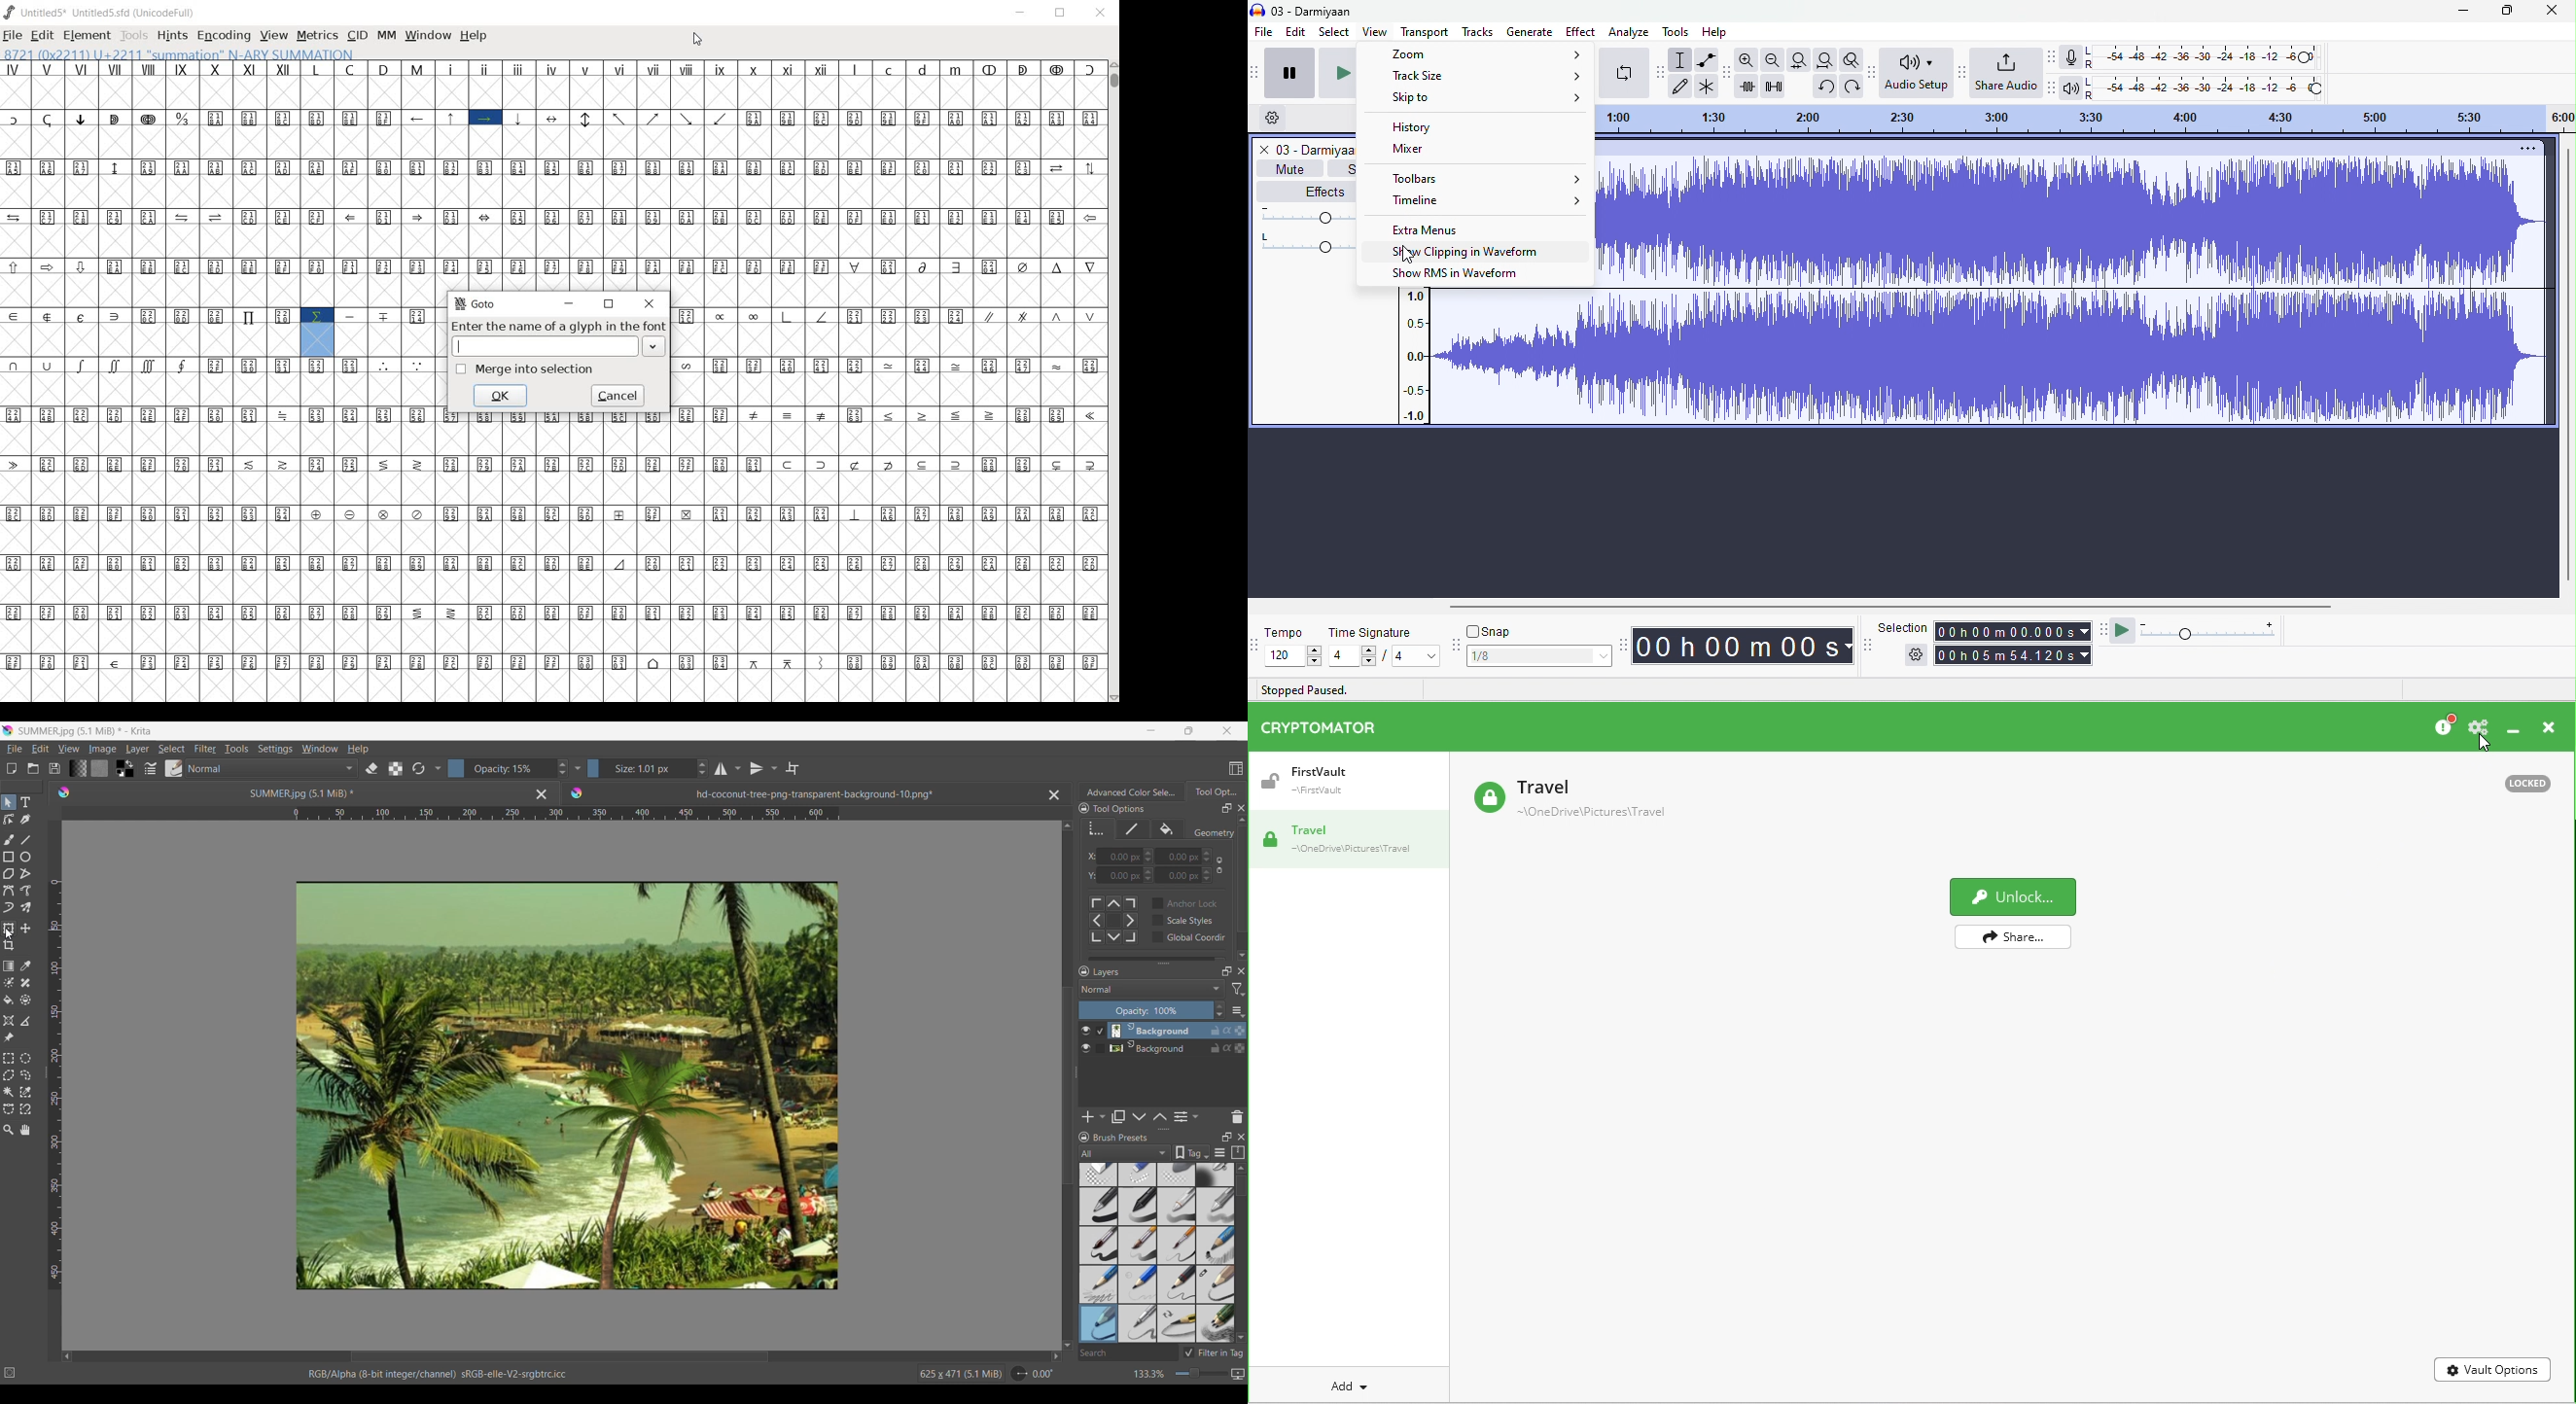 The image size is (2576, 1428). What do you see at coordinates (1085, 1137) in the screenshot?
I see `Lock Brush Presets panel` at bounding box center [1085, 1137].